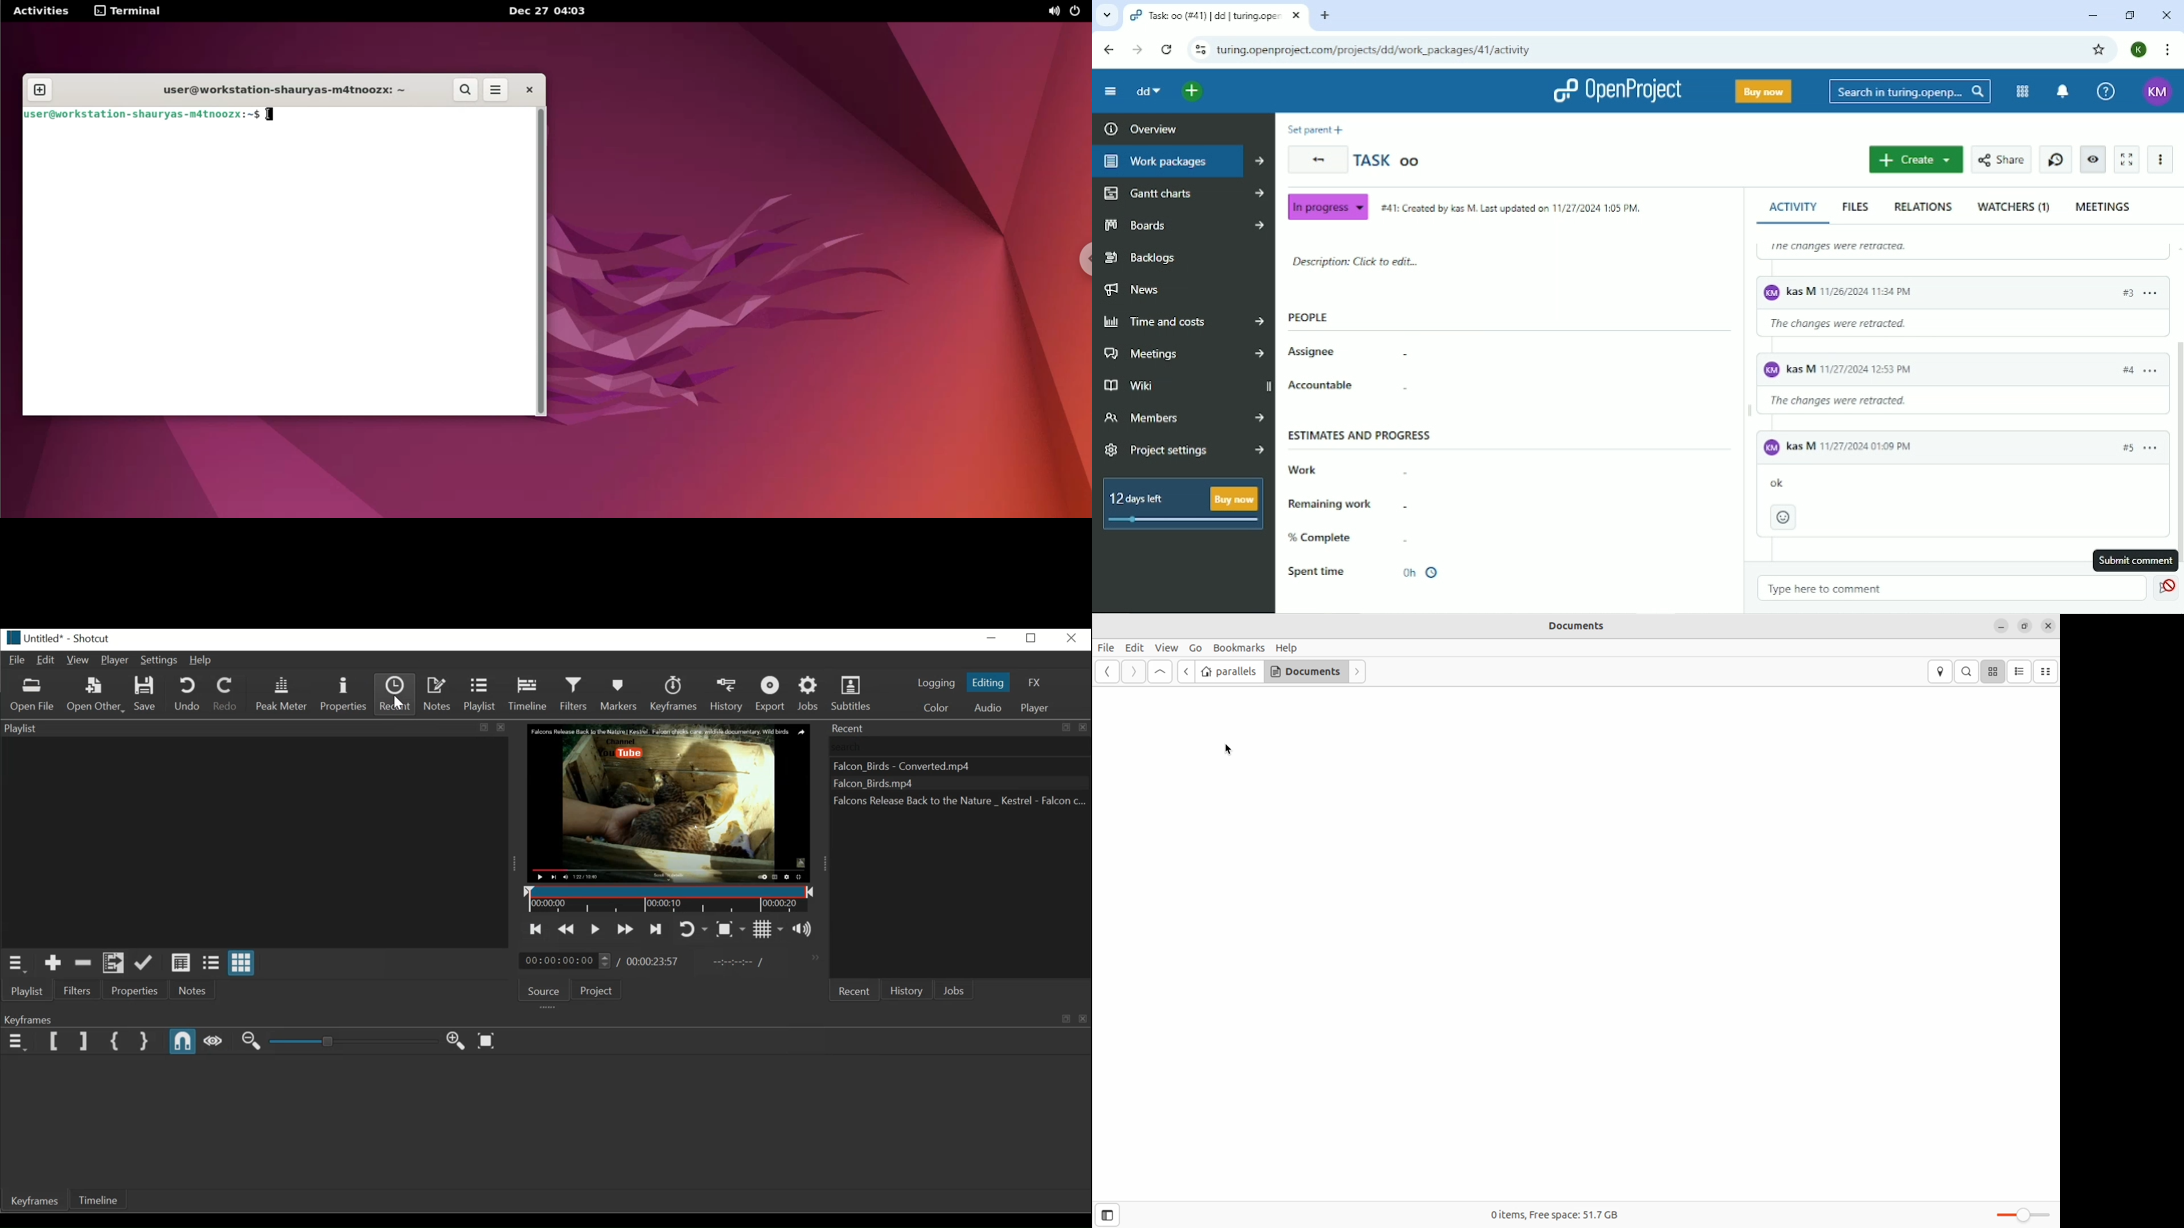 The height and width of the screenshot is (1232, 2184). I want to click on View as details, so click(180, 963).